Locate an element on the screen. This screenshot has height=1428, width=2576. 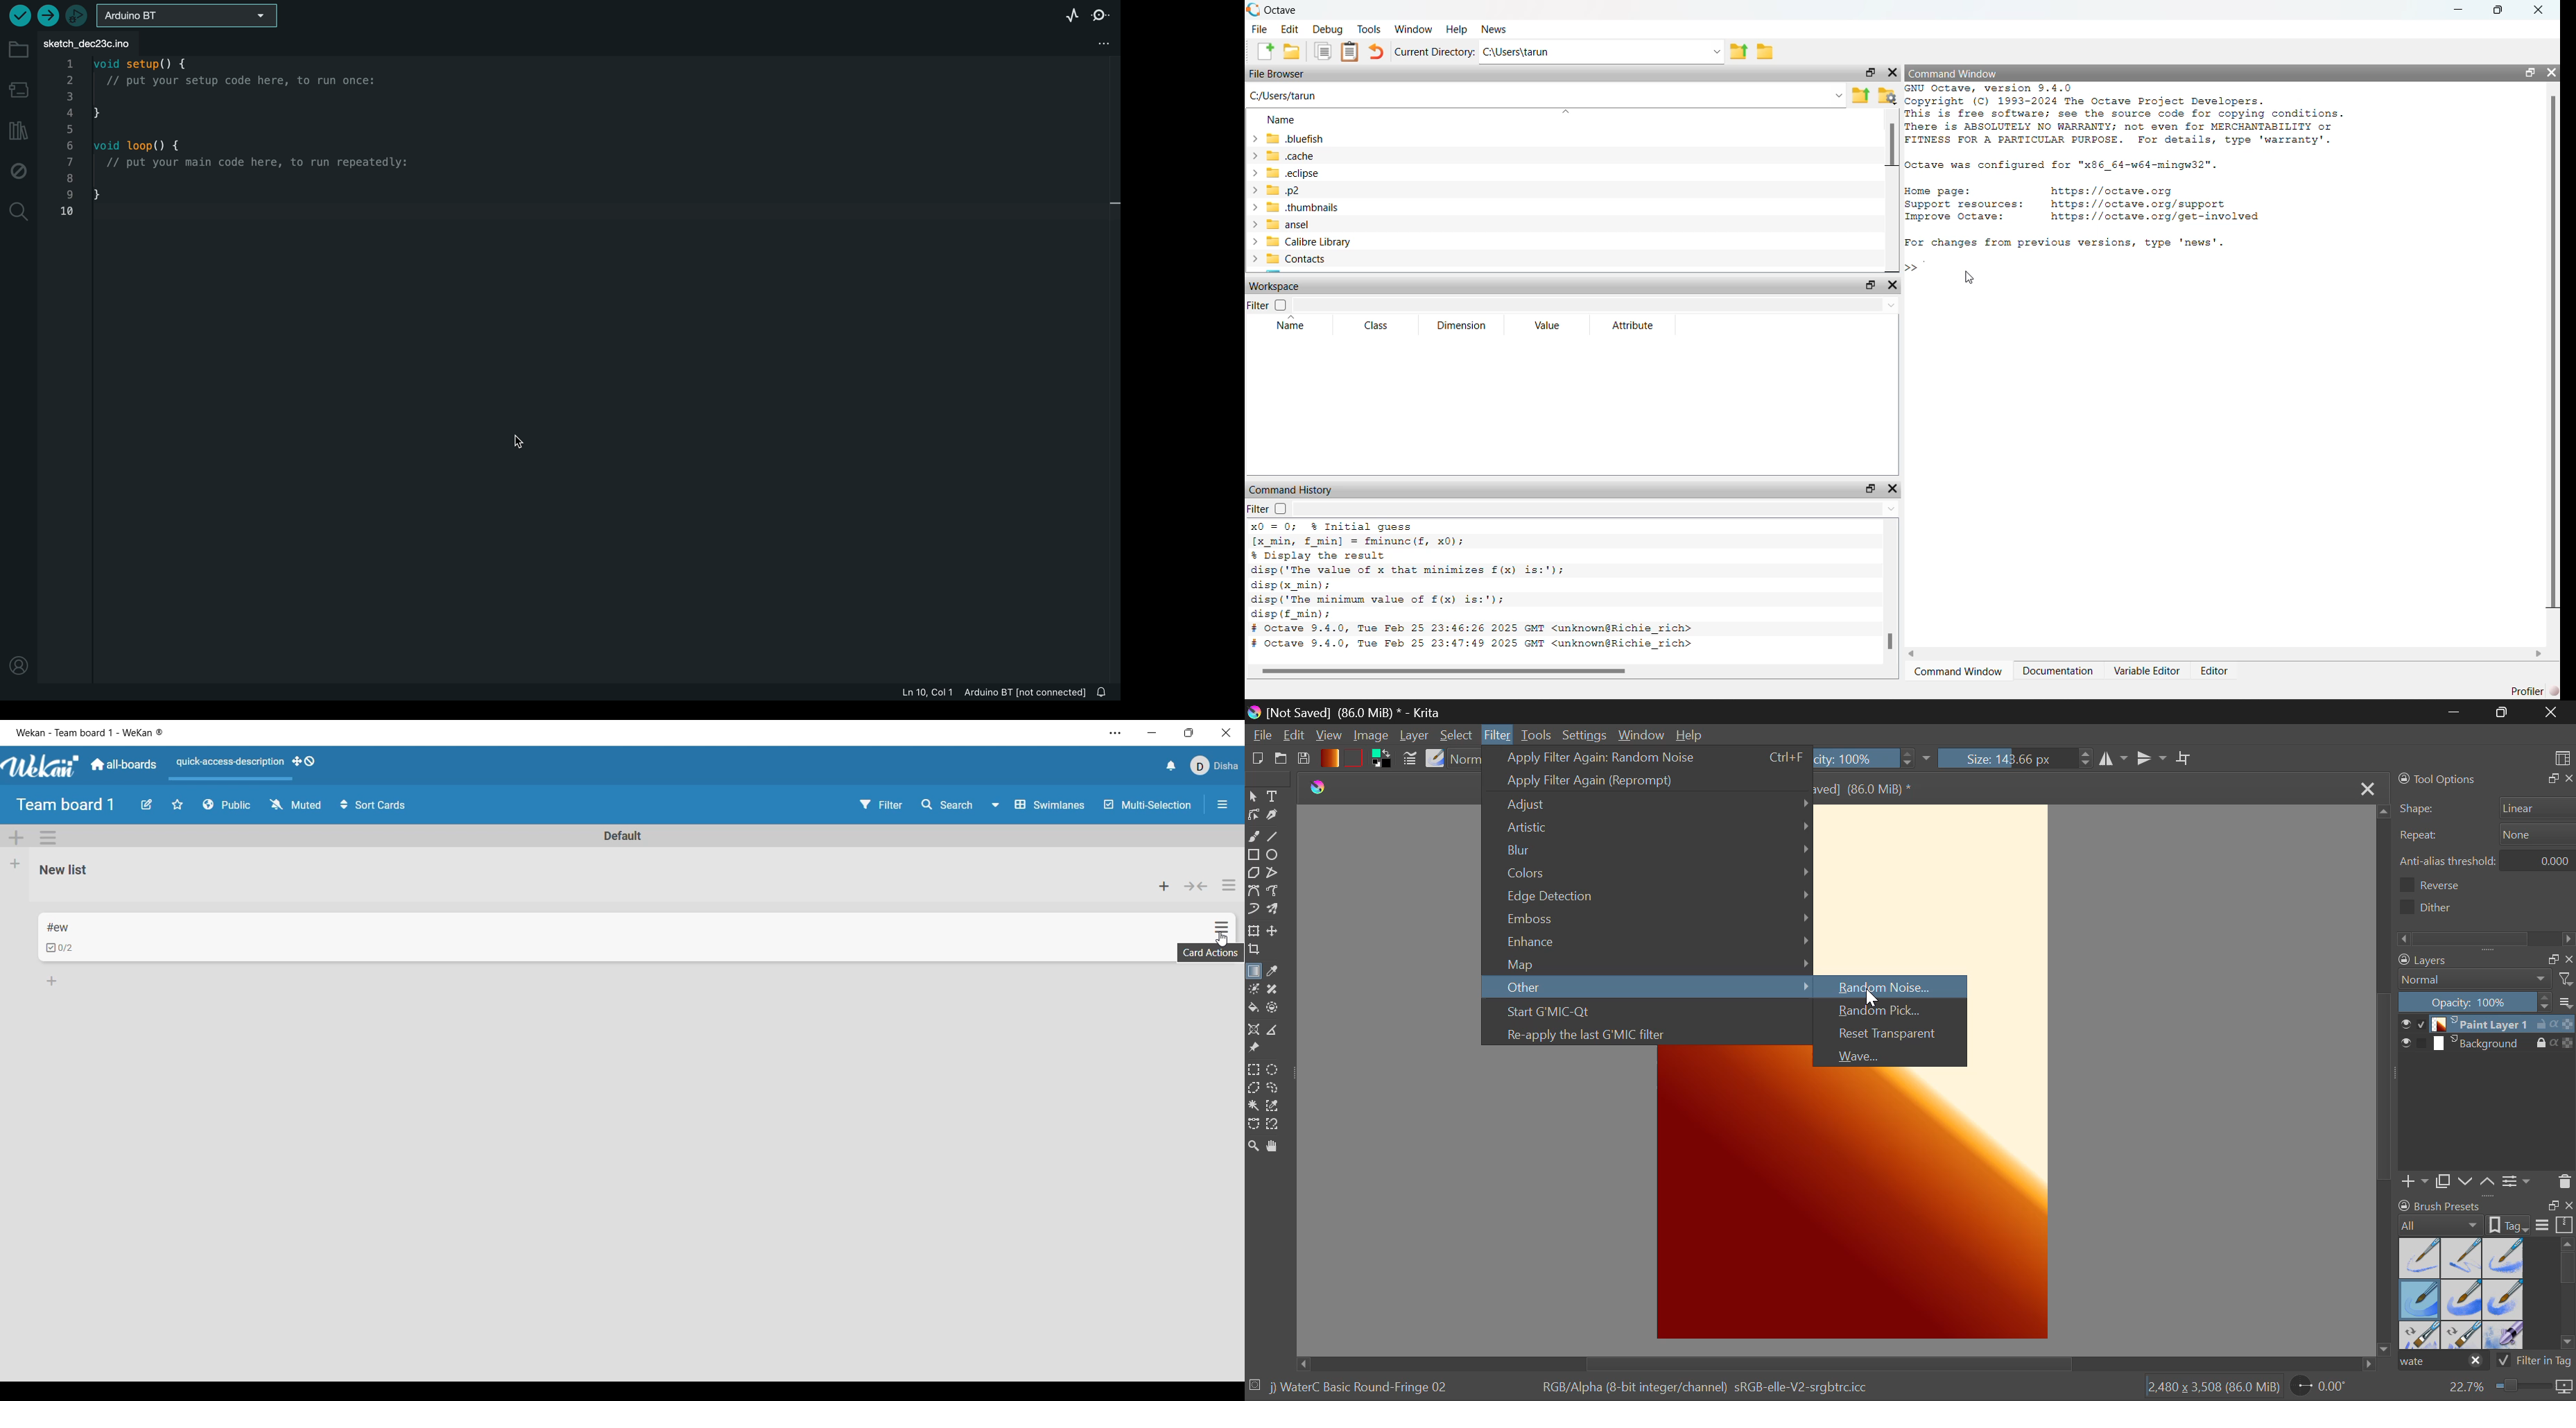
Artistic is located at coordinates (1647, 829).